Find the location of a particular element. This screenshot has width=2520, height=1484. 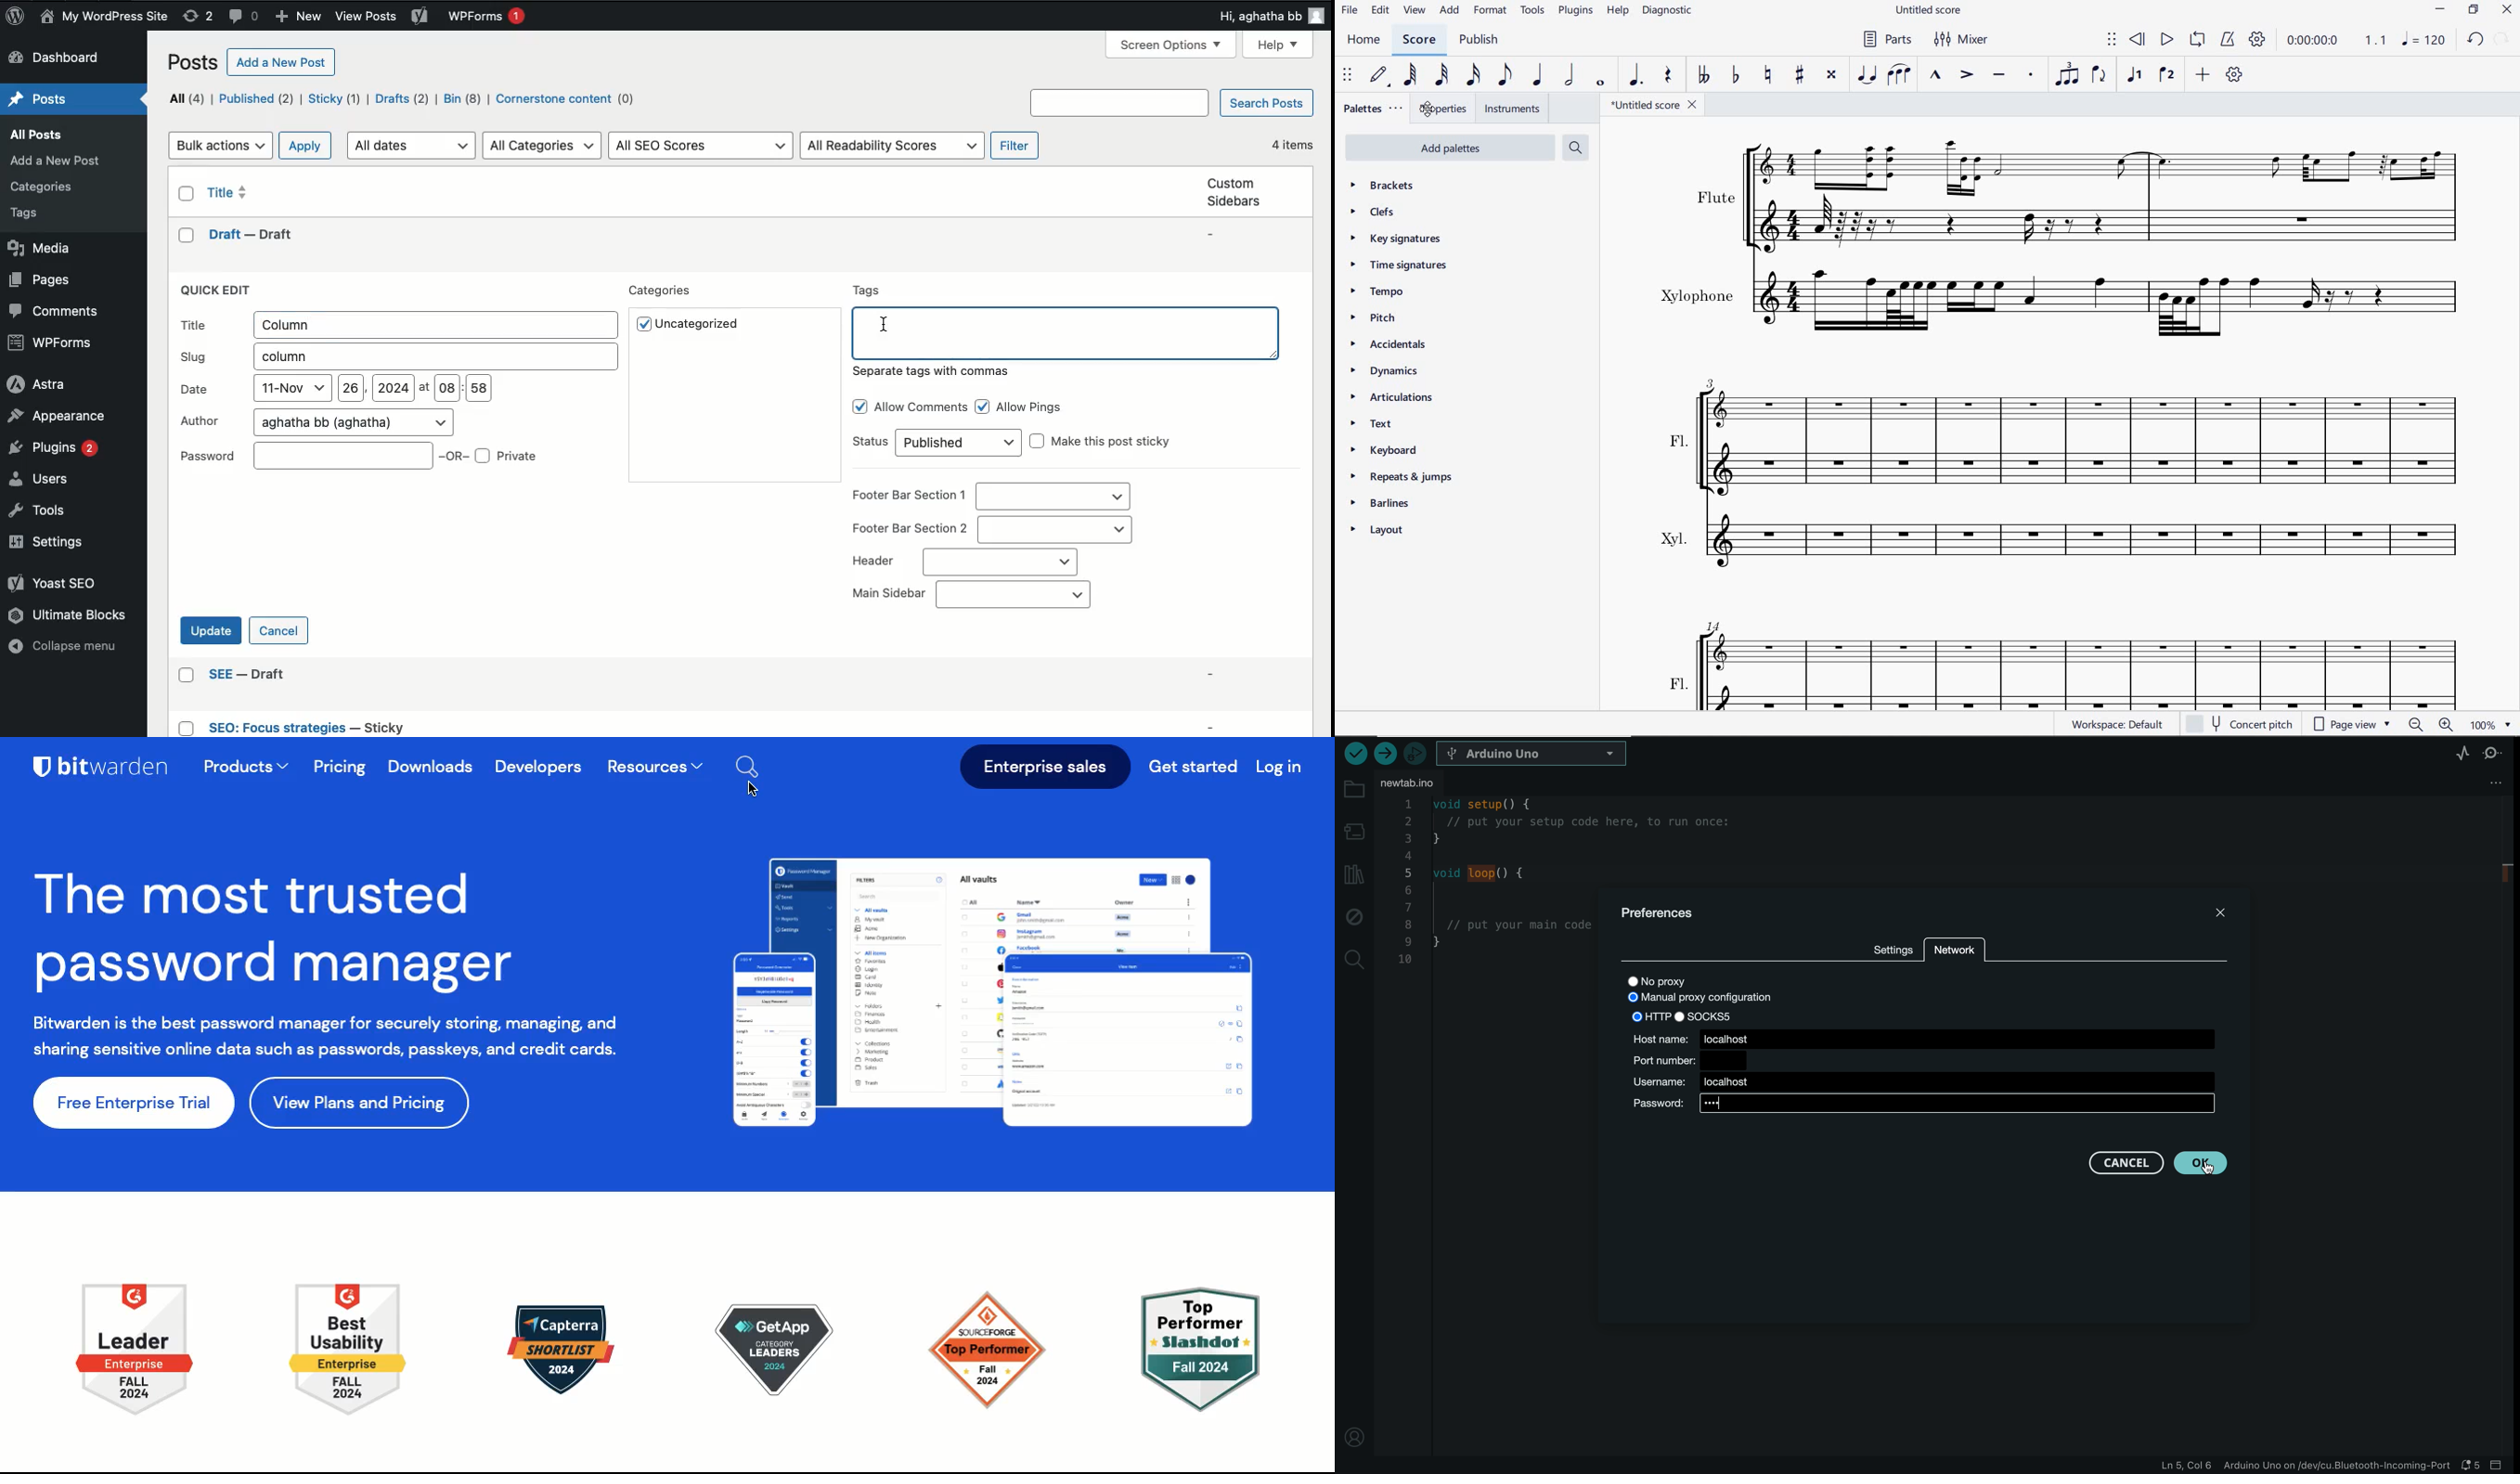

TENUTO is located at coordinates (1999, 75).